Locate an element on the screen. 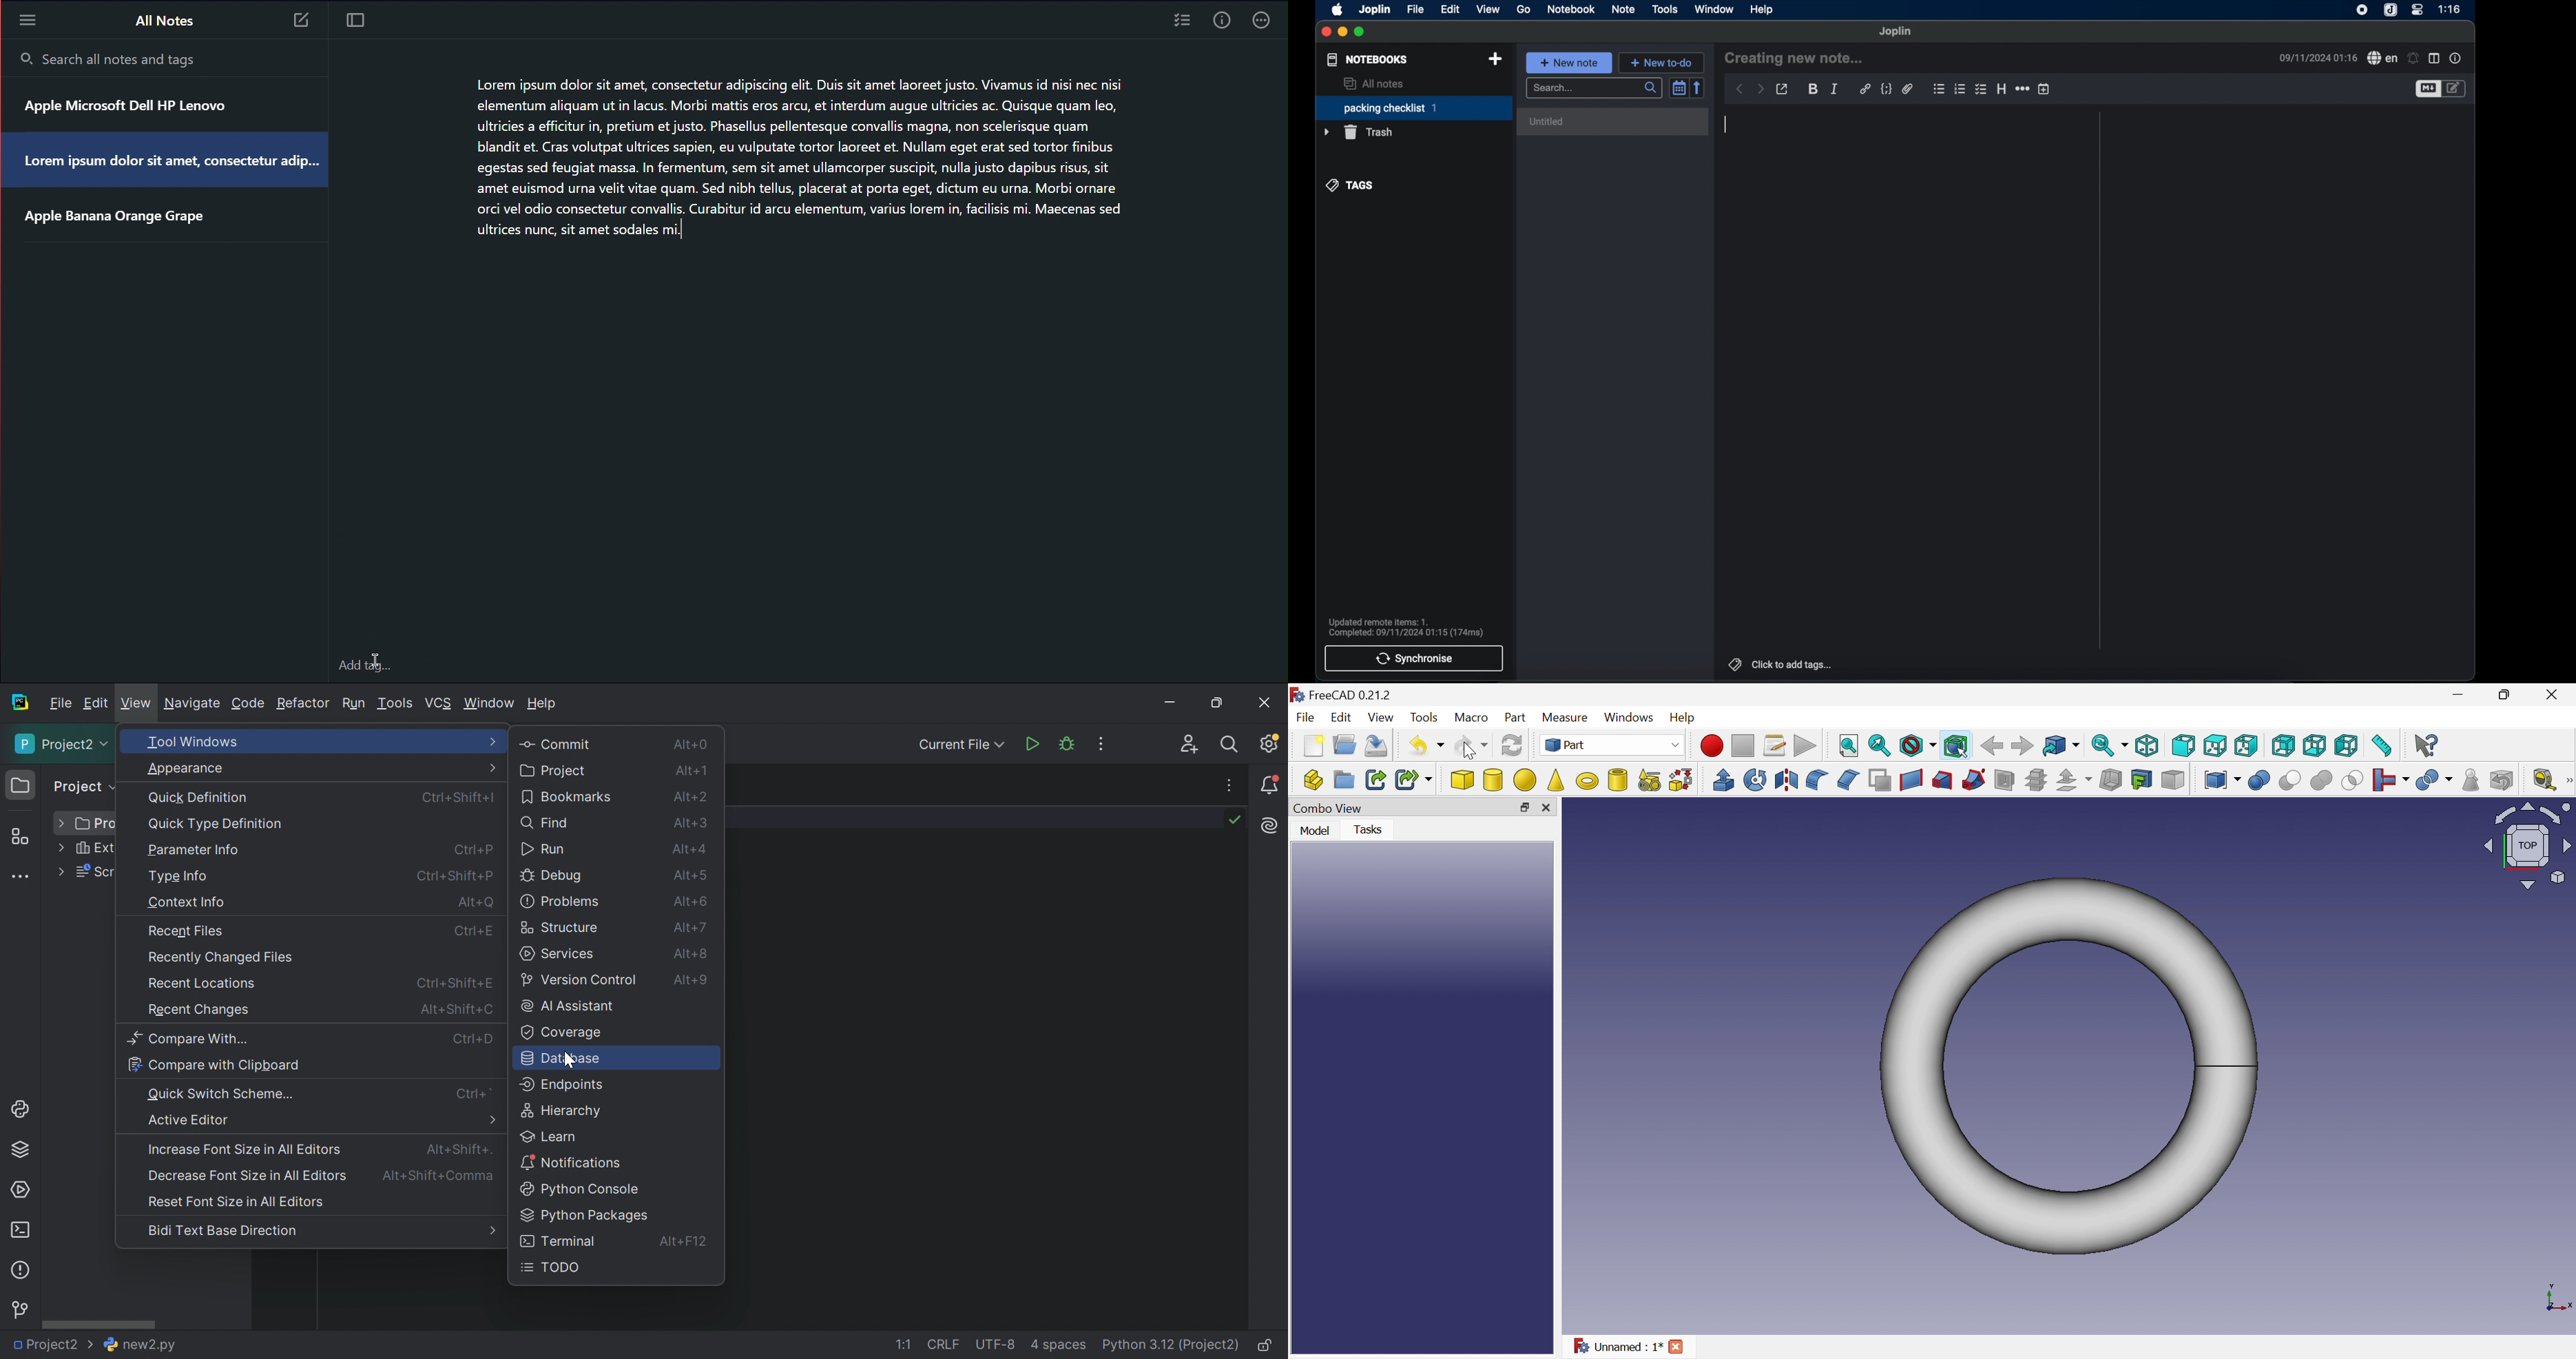  File is located at coordinates (60, 704).